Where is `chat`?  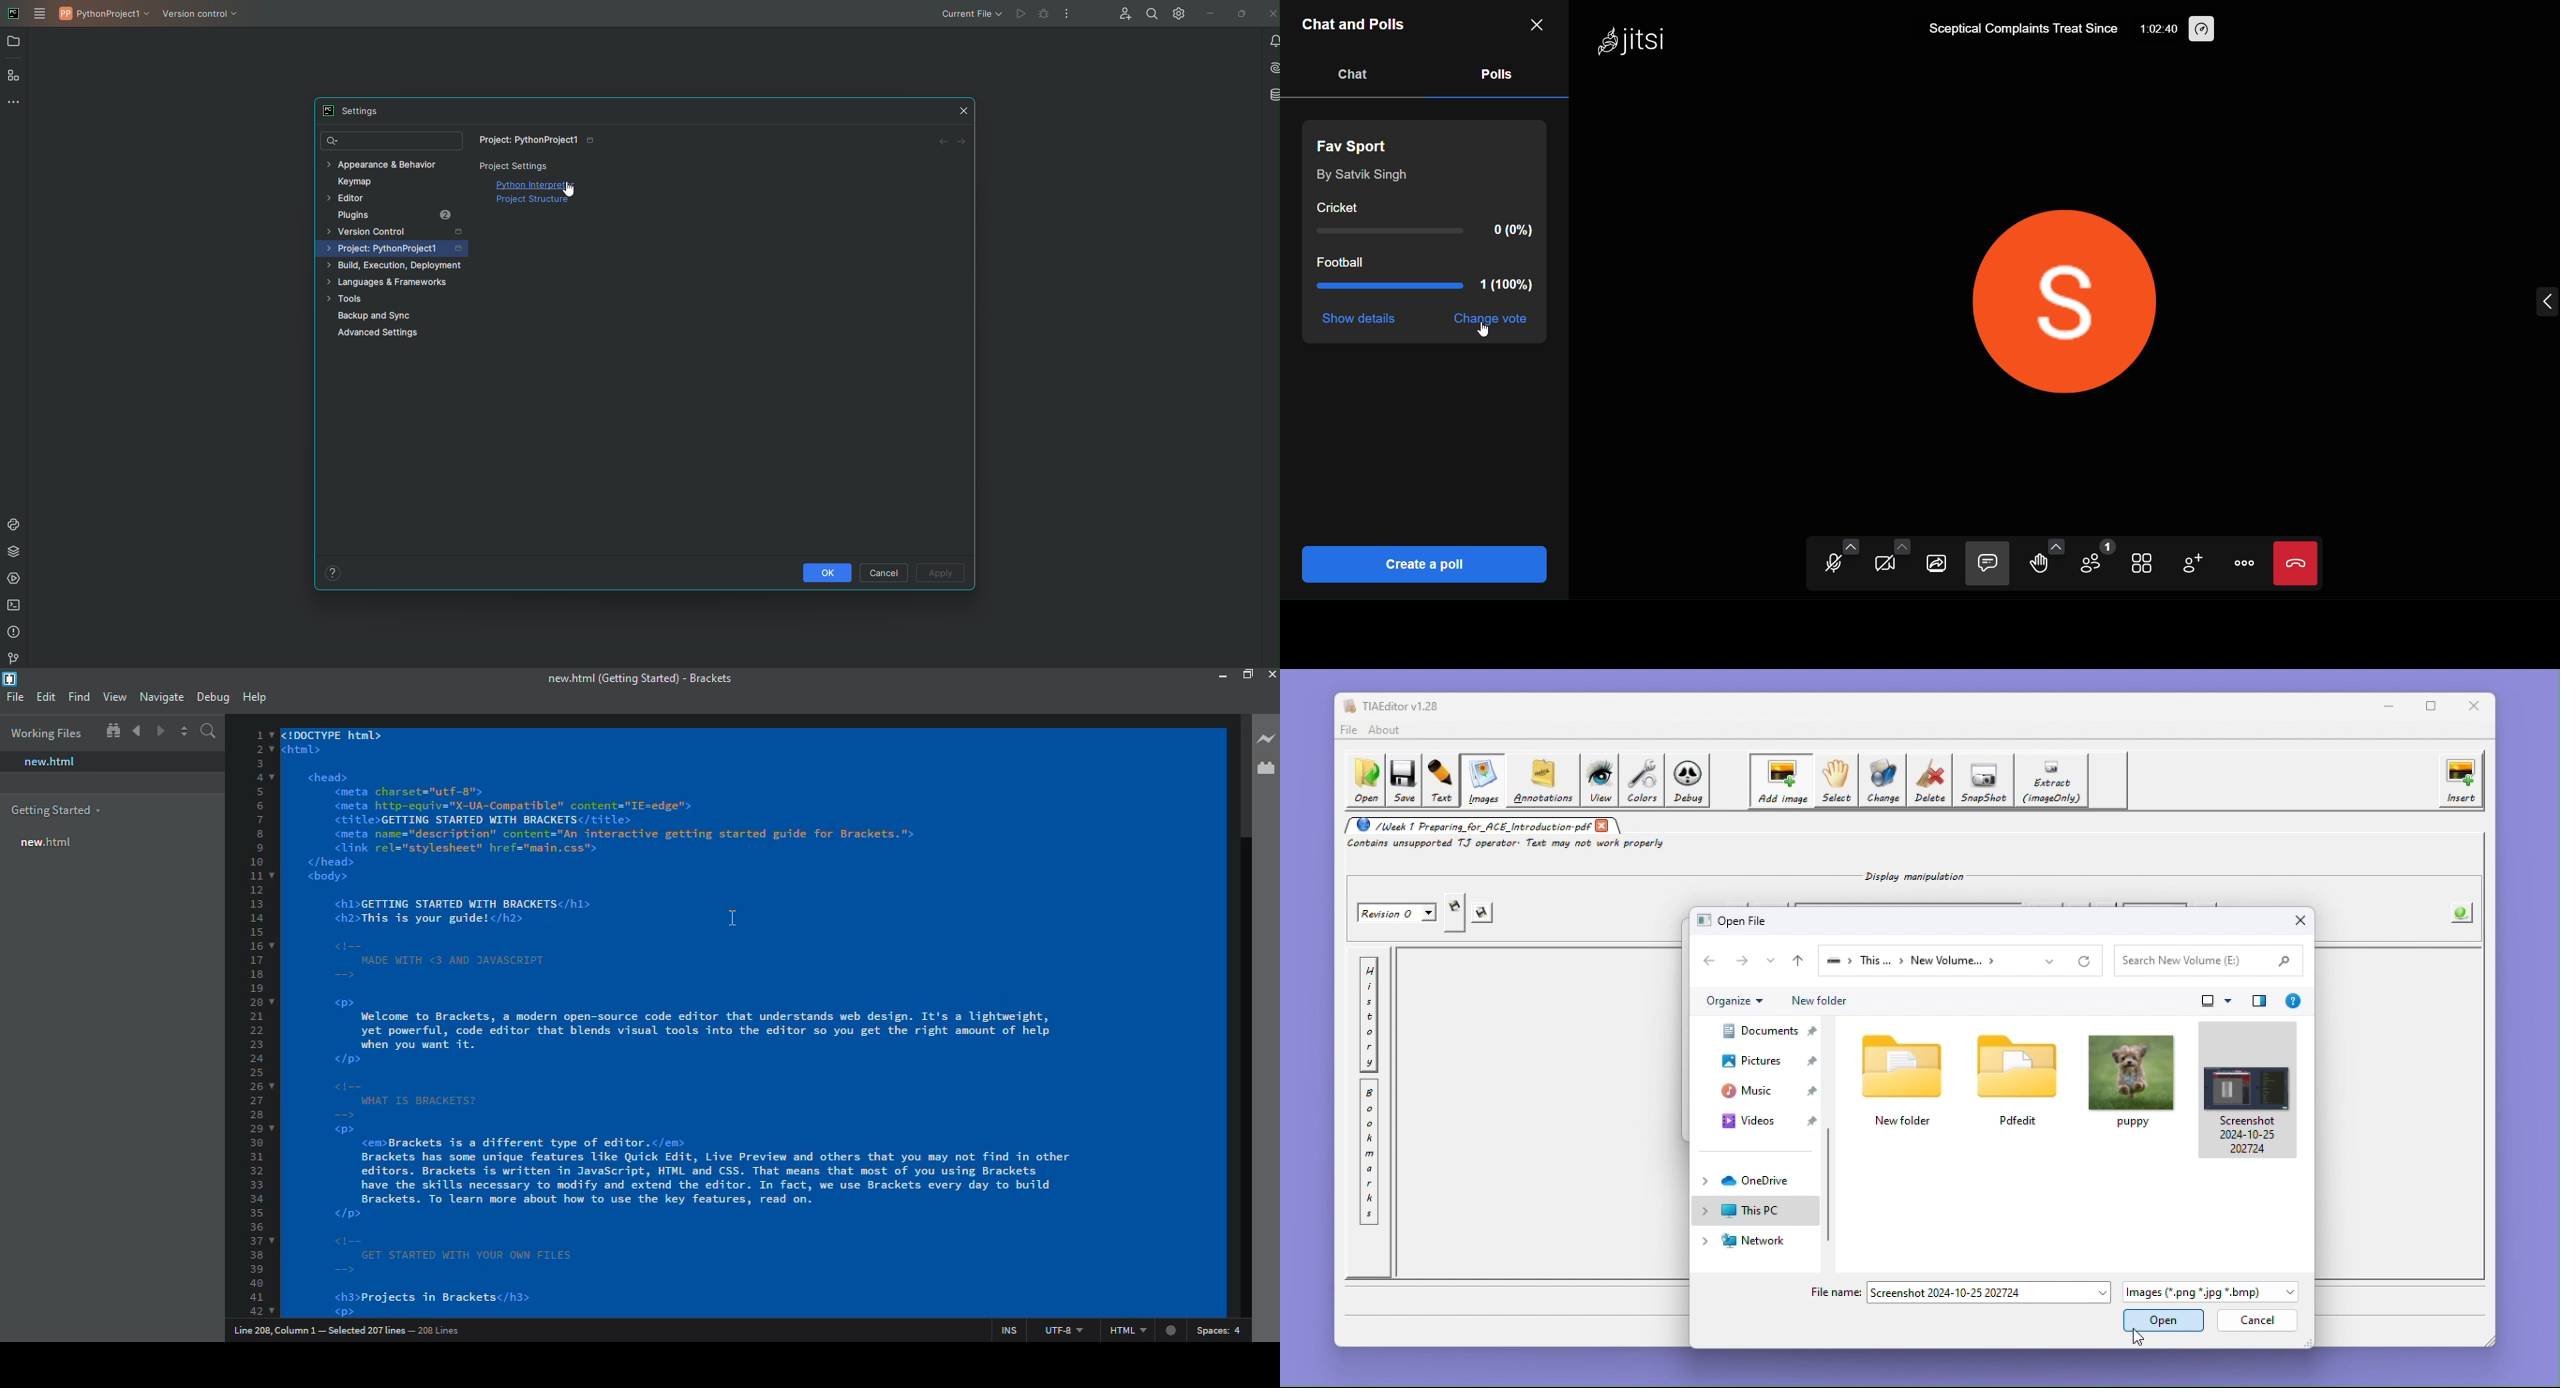 chat is located at coordinates (1987, 564).